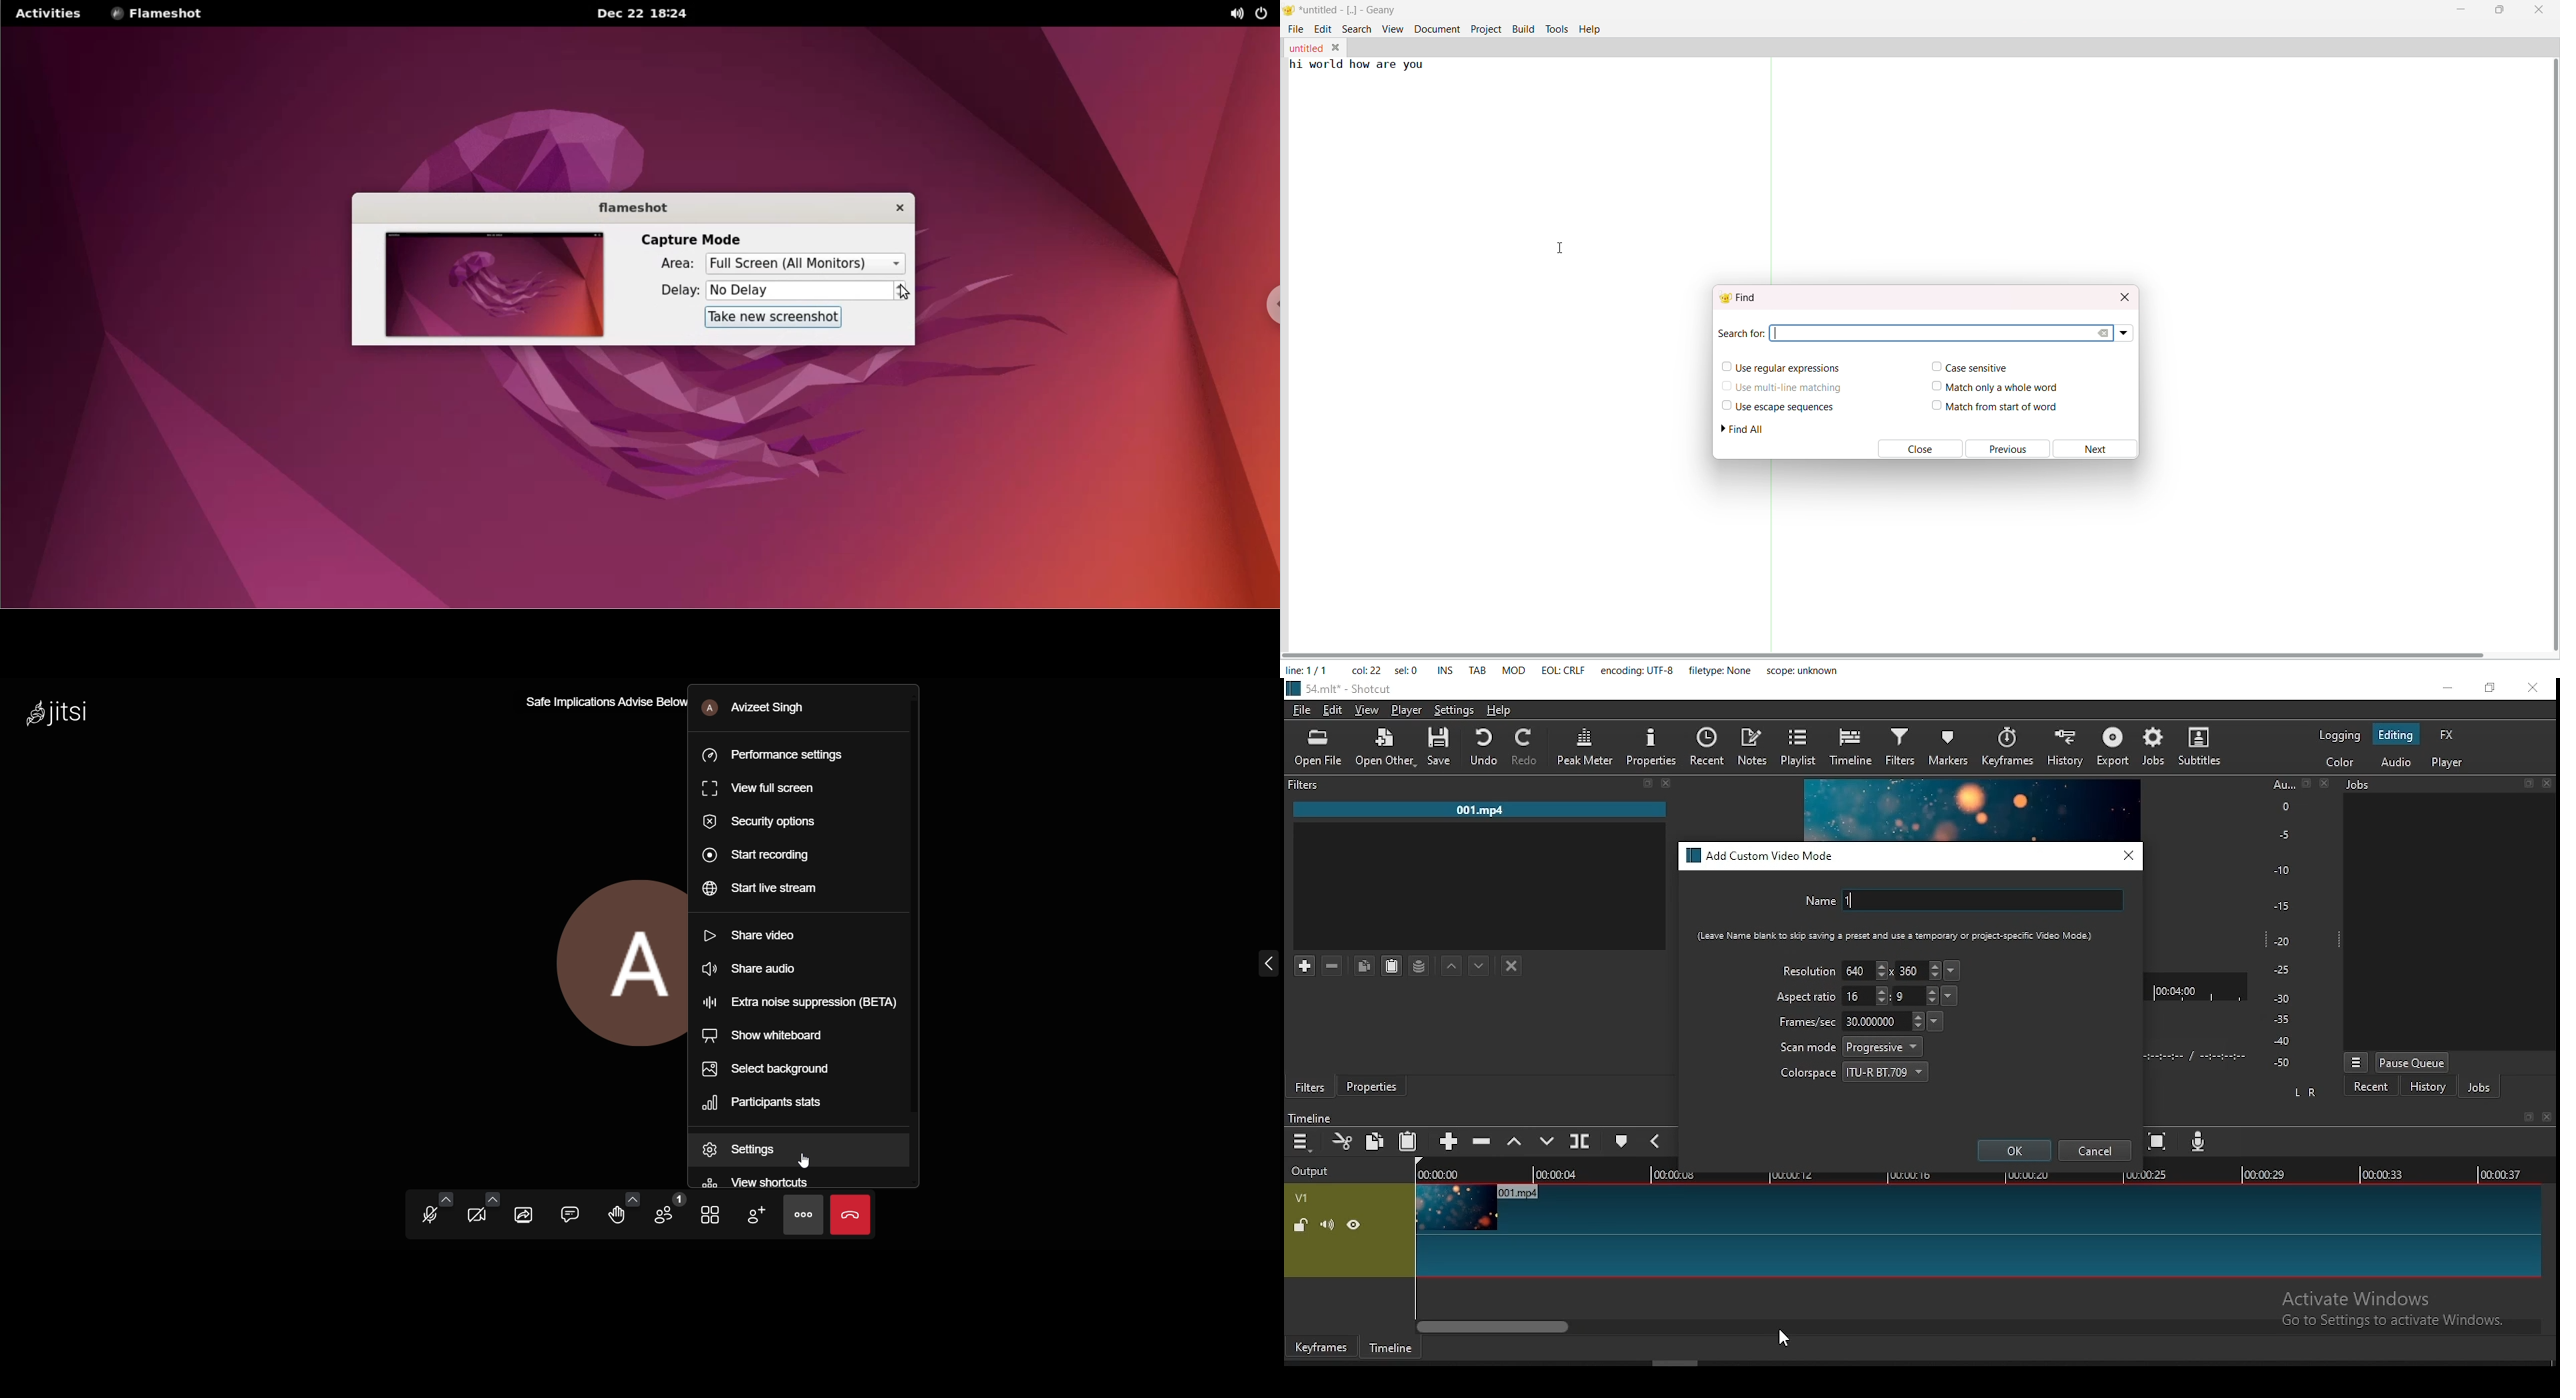  I want to click on -35, so click(2278, 1020).